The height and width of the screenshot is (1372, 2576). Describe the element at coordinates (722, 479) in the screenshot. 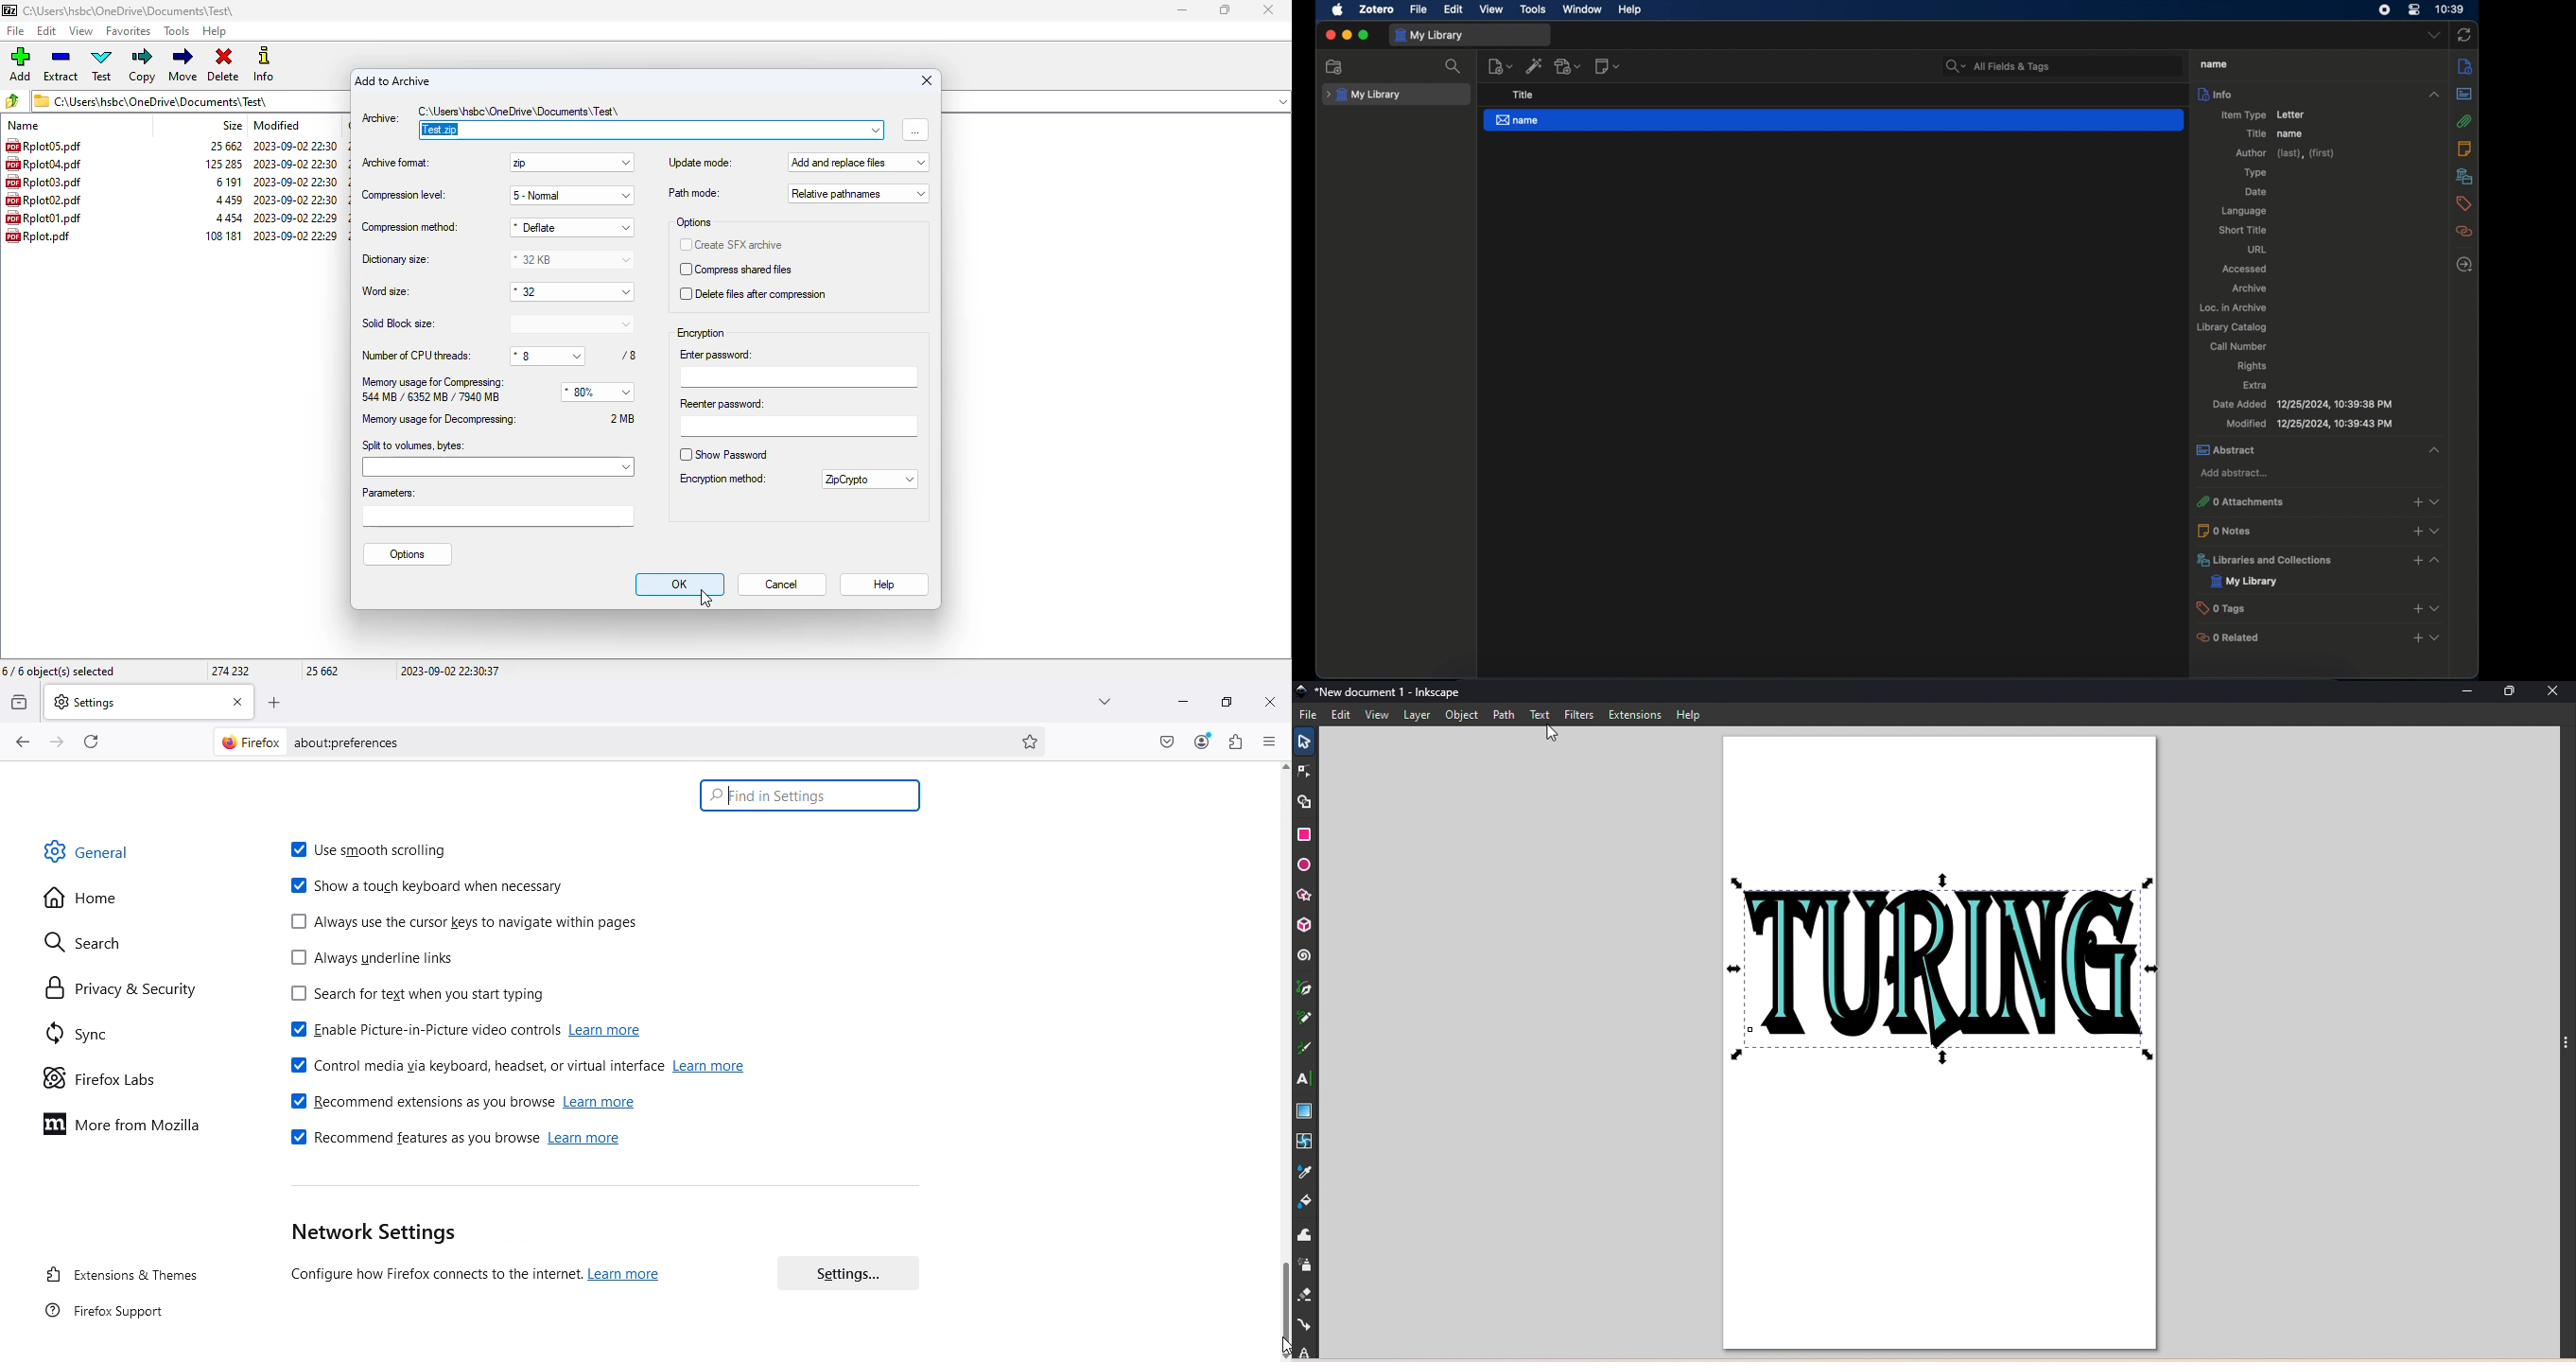

I see `encryption method` at that location.